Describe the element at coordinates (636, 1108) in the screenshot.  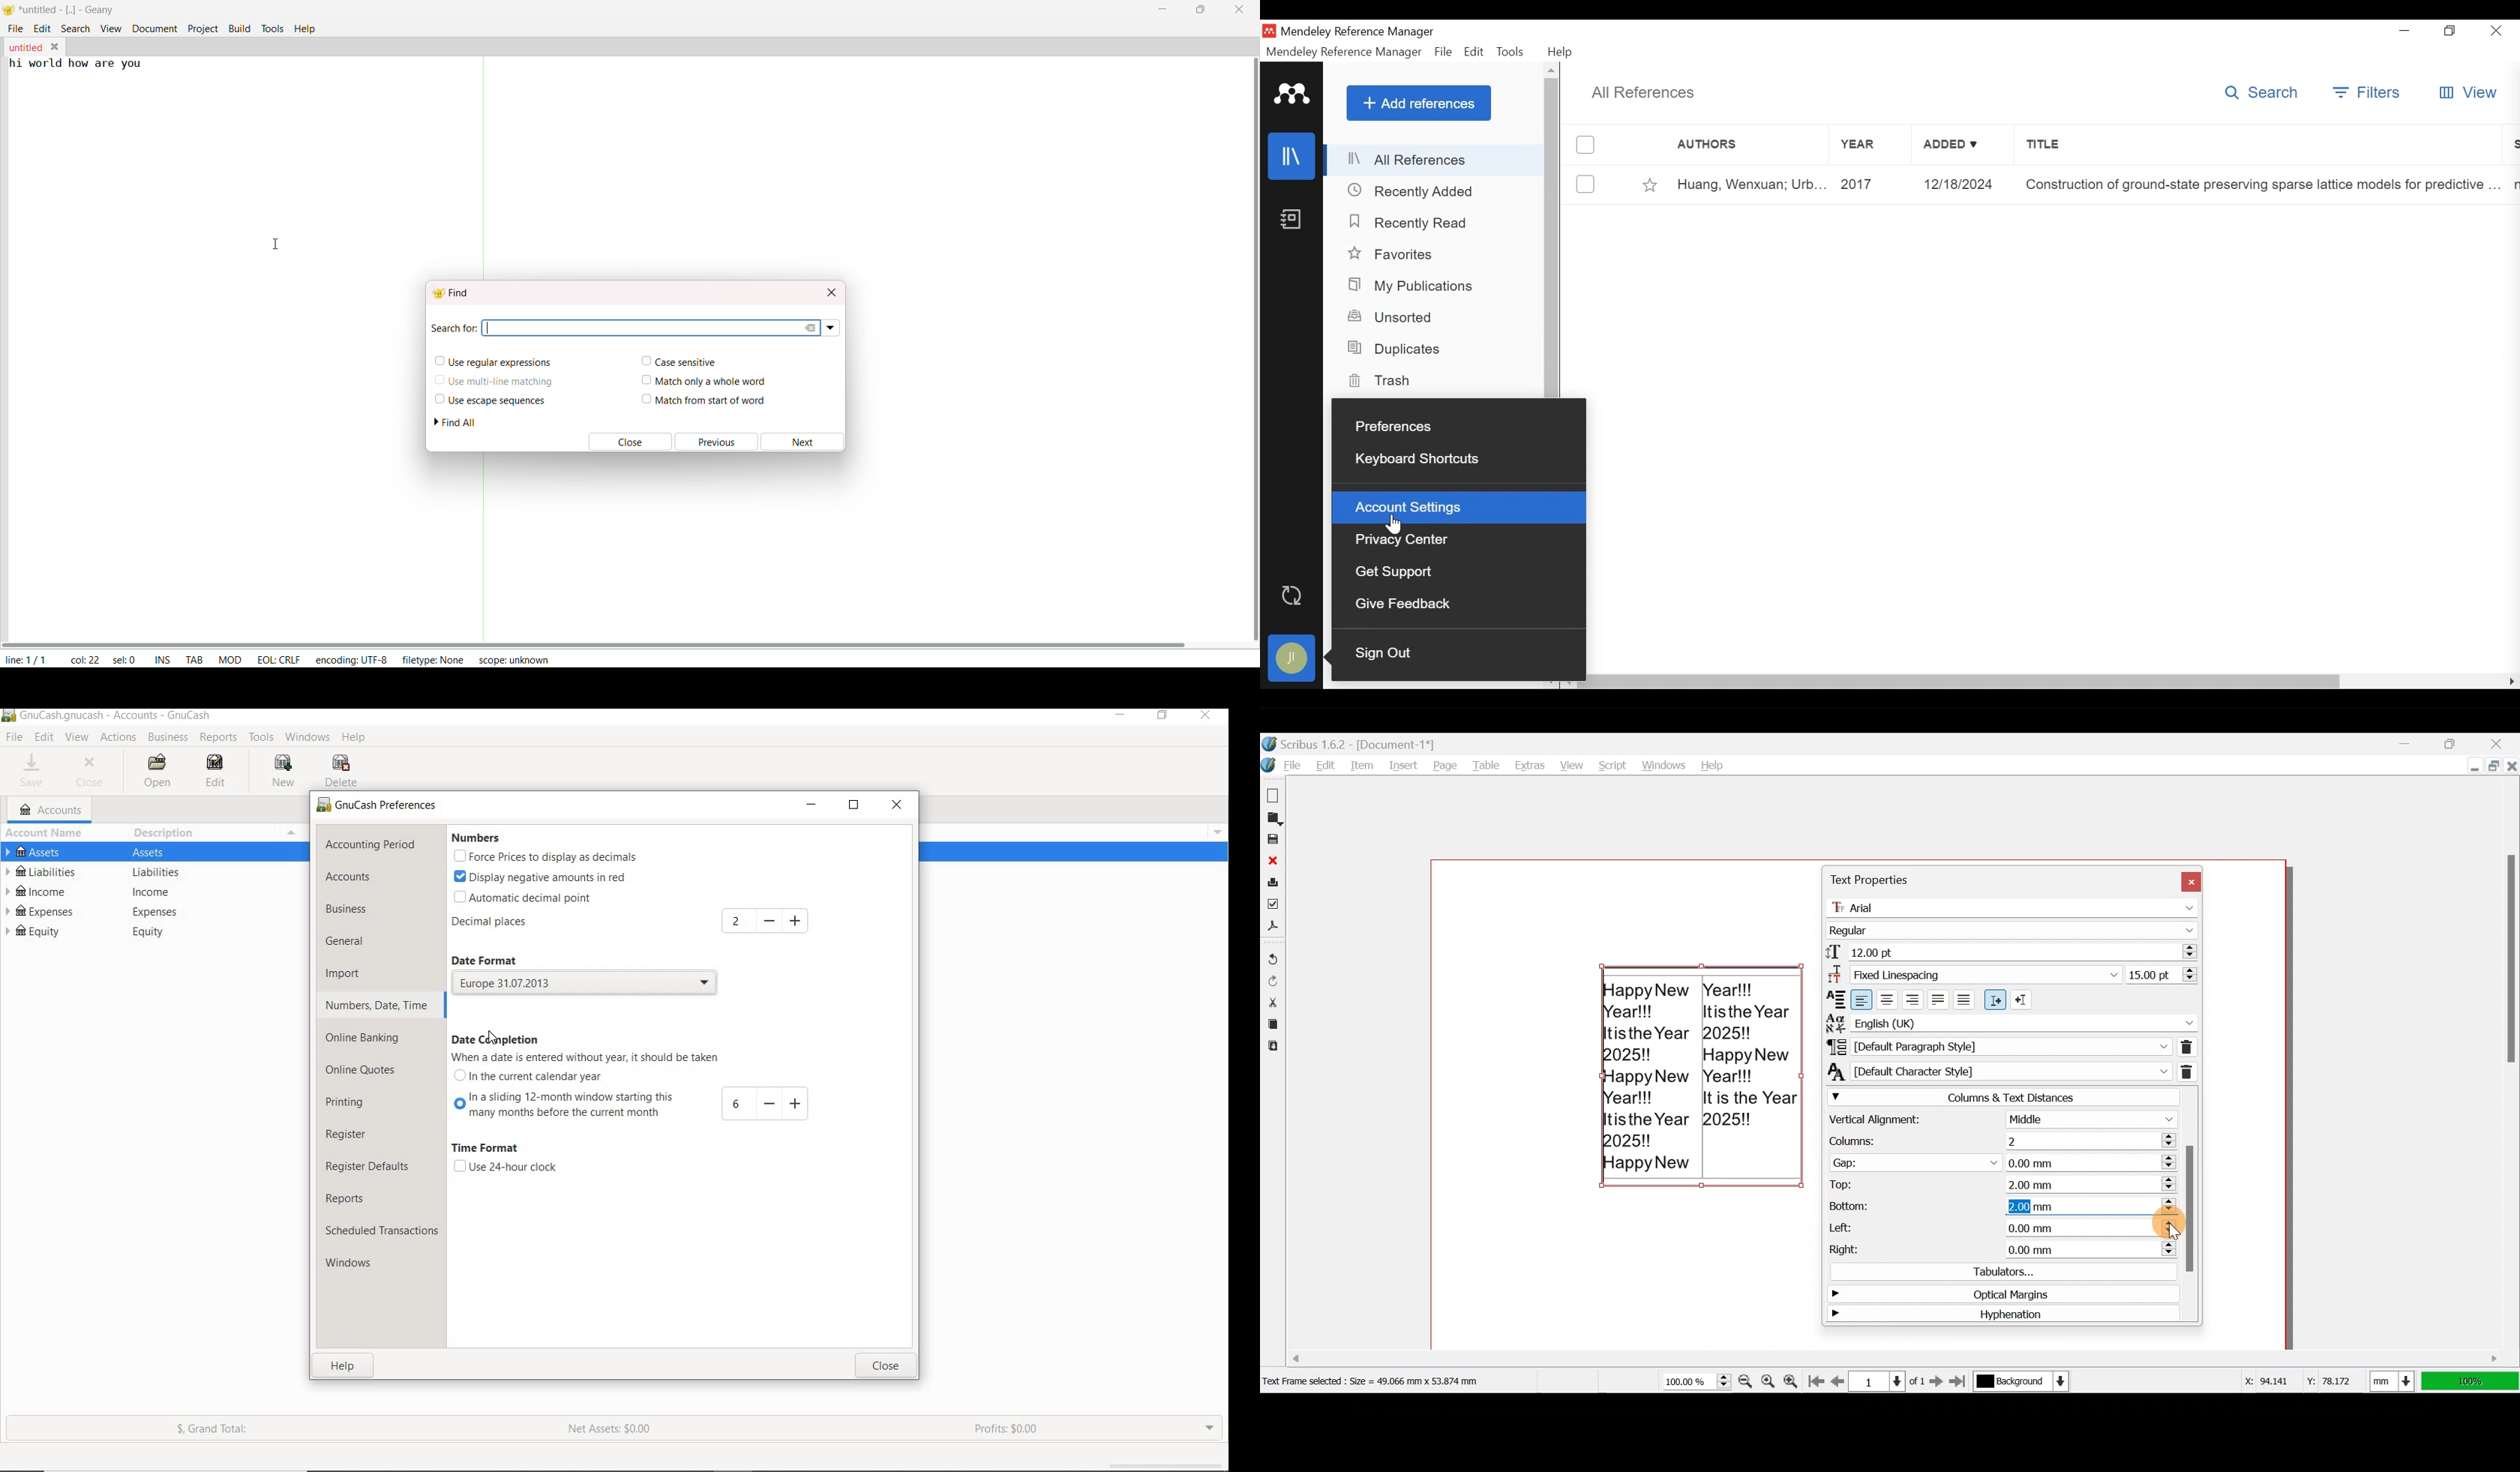
I see `in a sliding 12-month window starting this many months before the current month` at that location.